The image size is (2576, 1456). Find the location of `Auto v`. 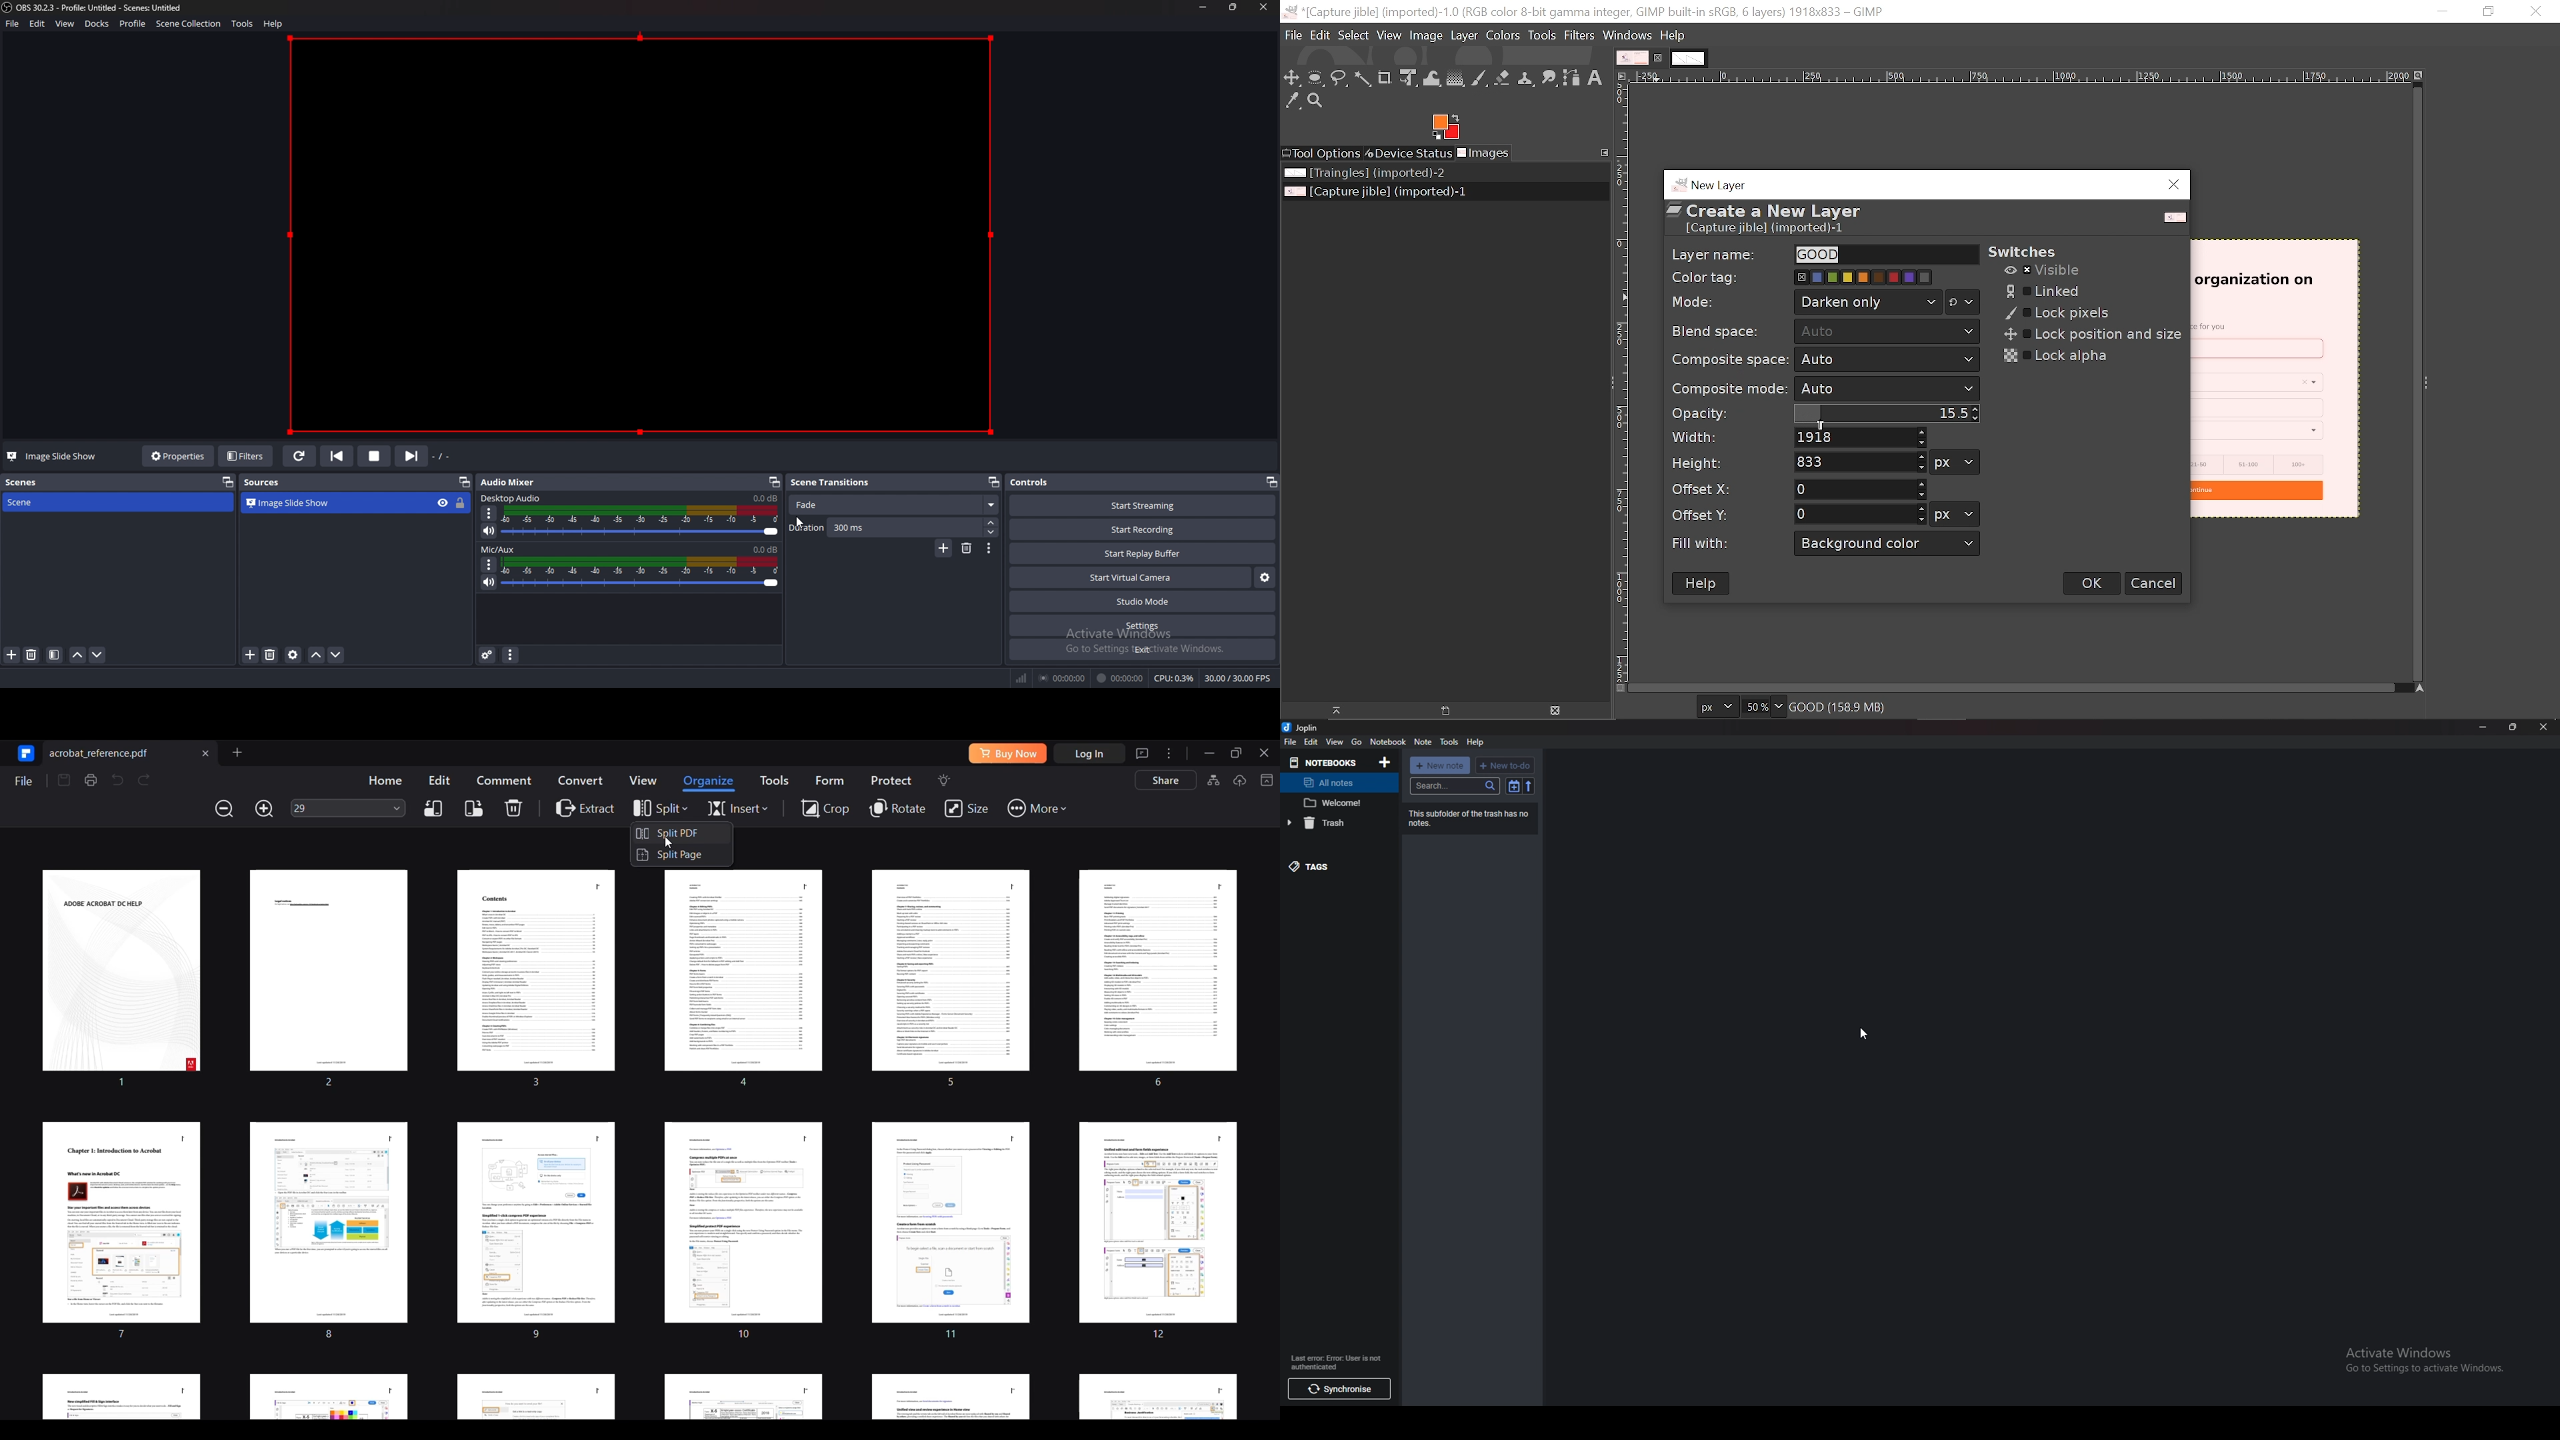

Auto v is located at coordinates (1888, 333).